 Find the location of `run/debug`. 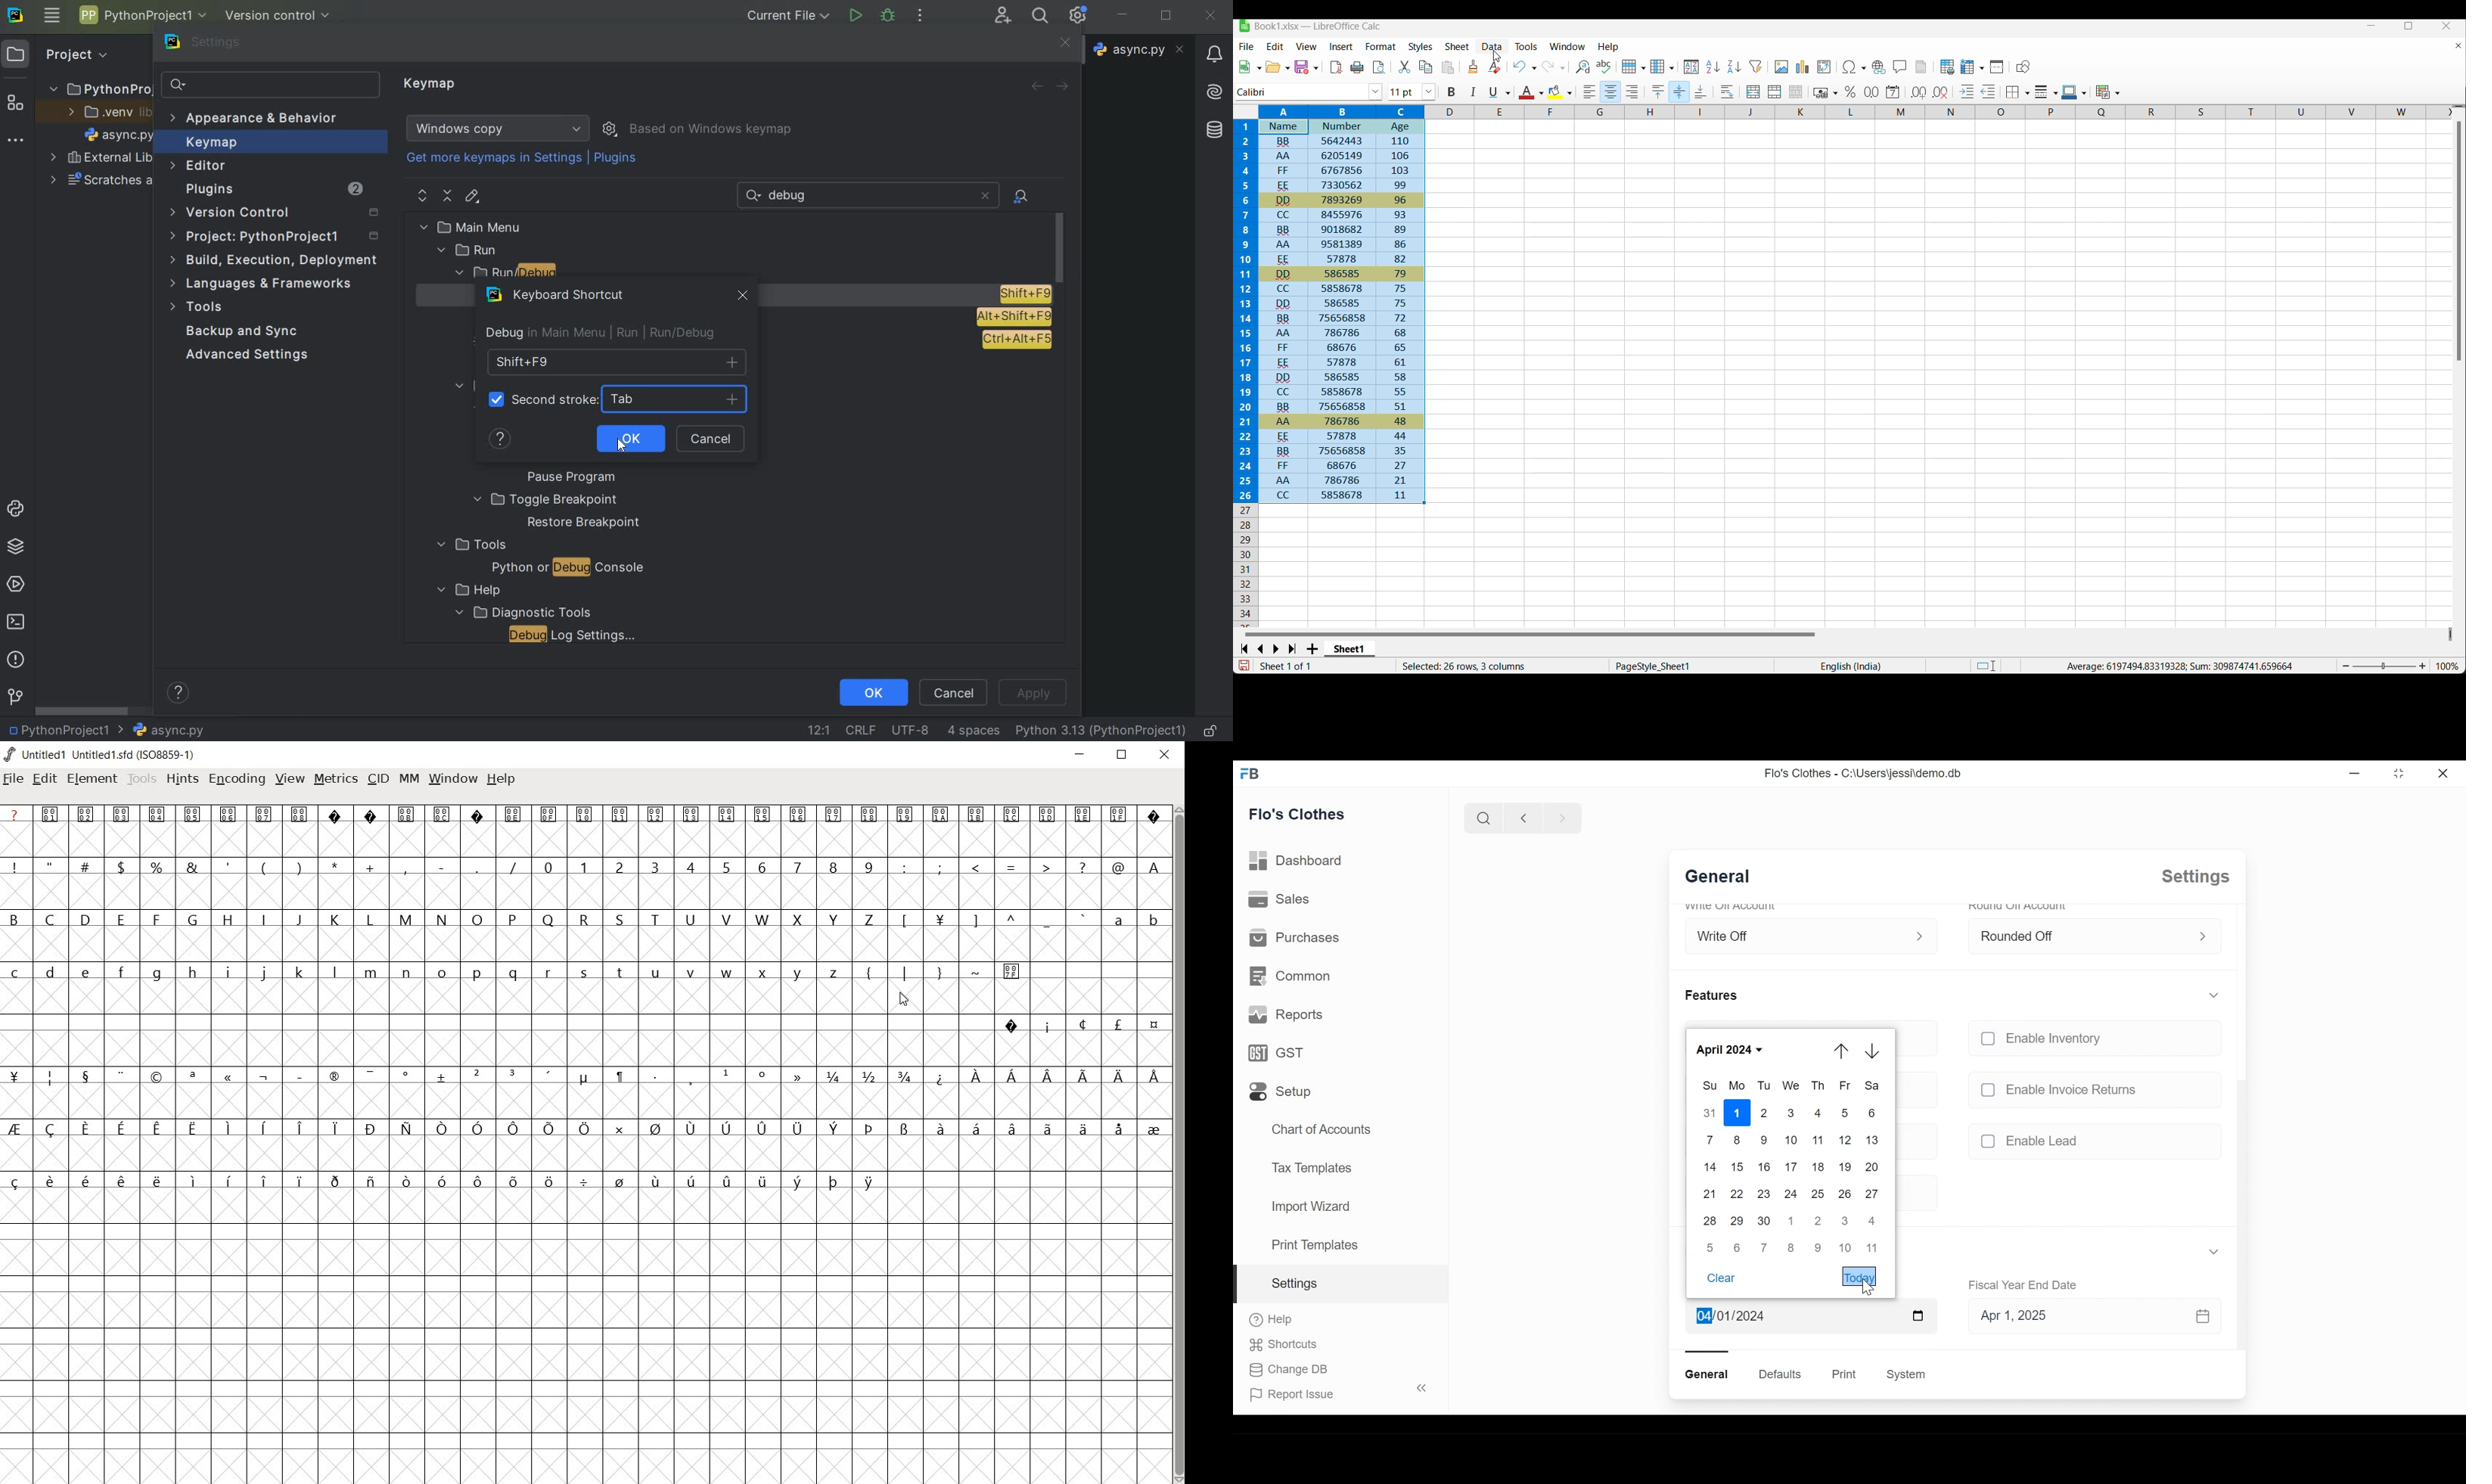

run/debug is located at coordinates (536, 274).